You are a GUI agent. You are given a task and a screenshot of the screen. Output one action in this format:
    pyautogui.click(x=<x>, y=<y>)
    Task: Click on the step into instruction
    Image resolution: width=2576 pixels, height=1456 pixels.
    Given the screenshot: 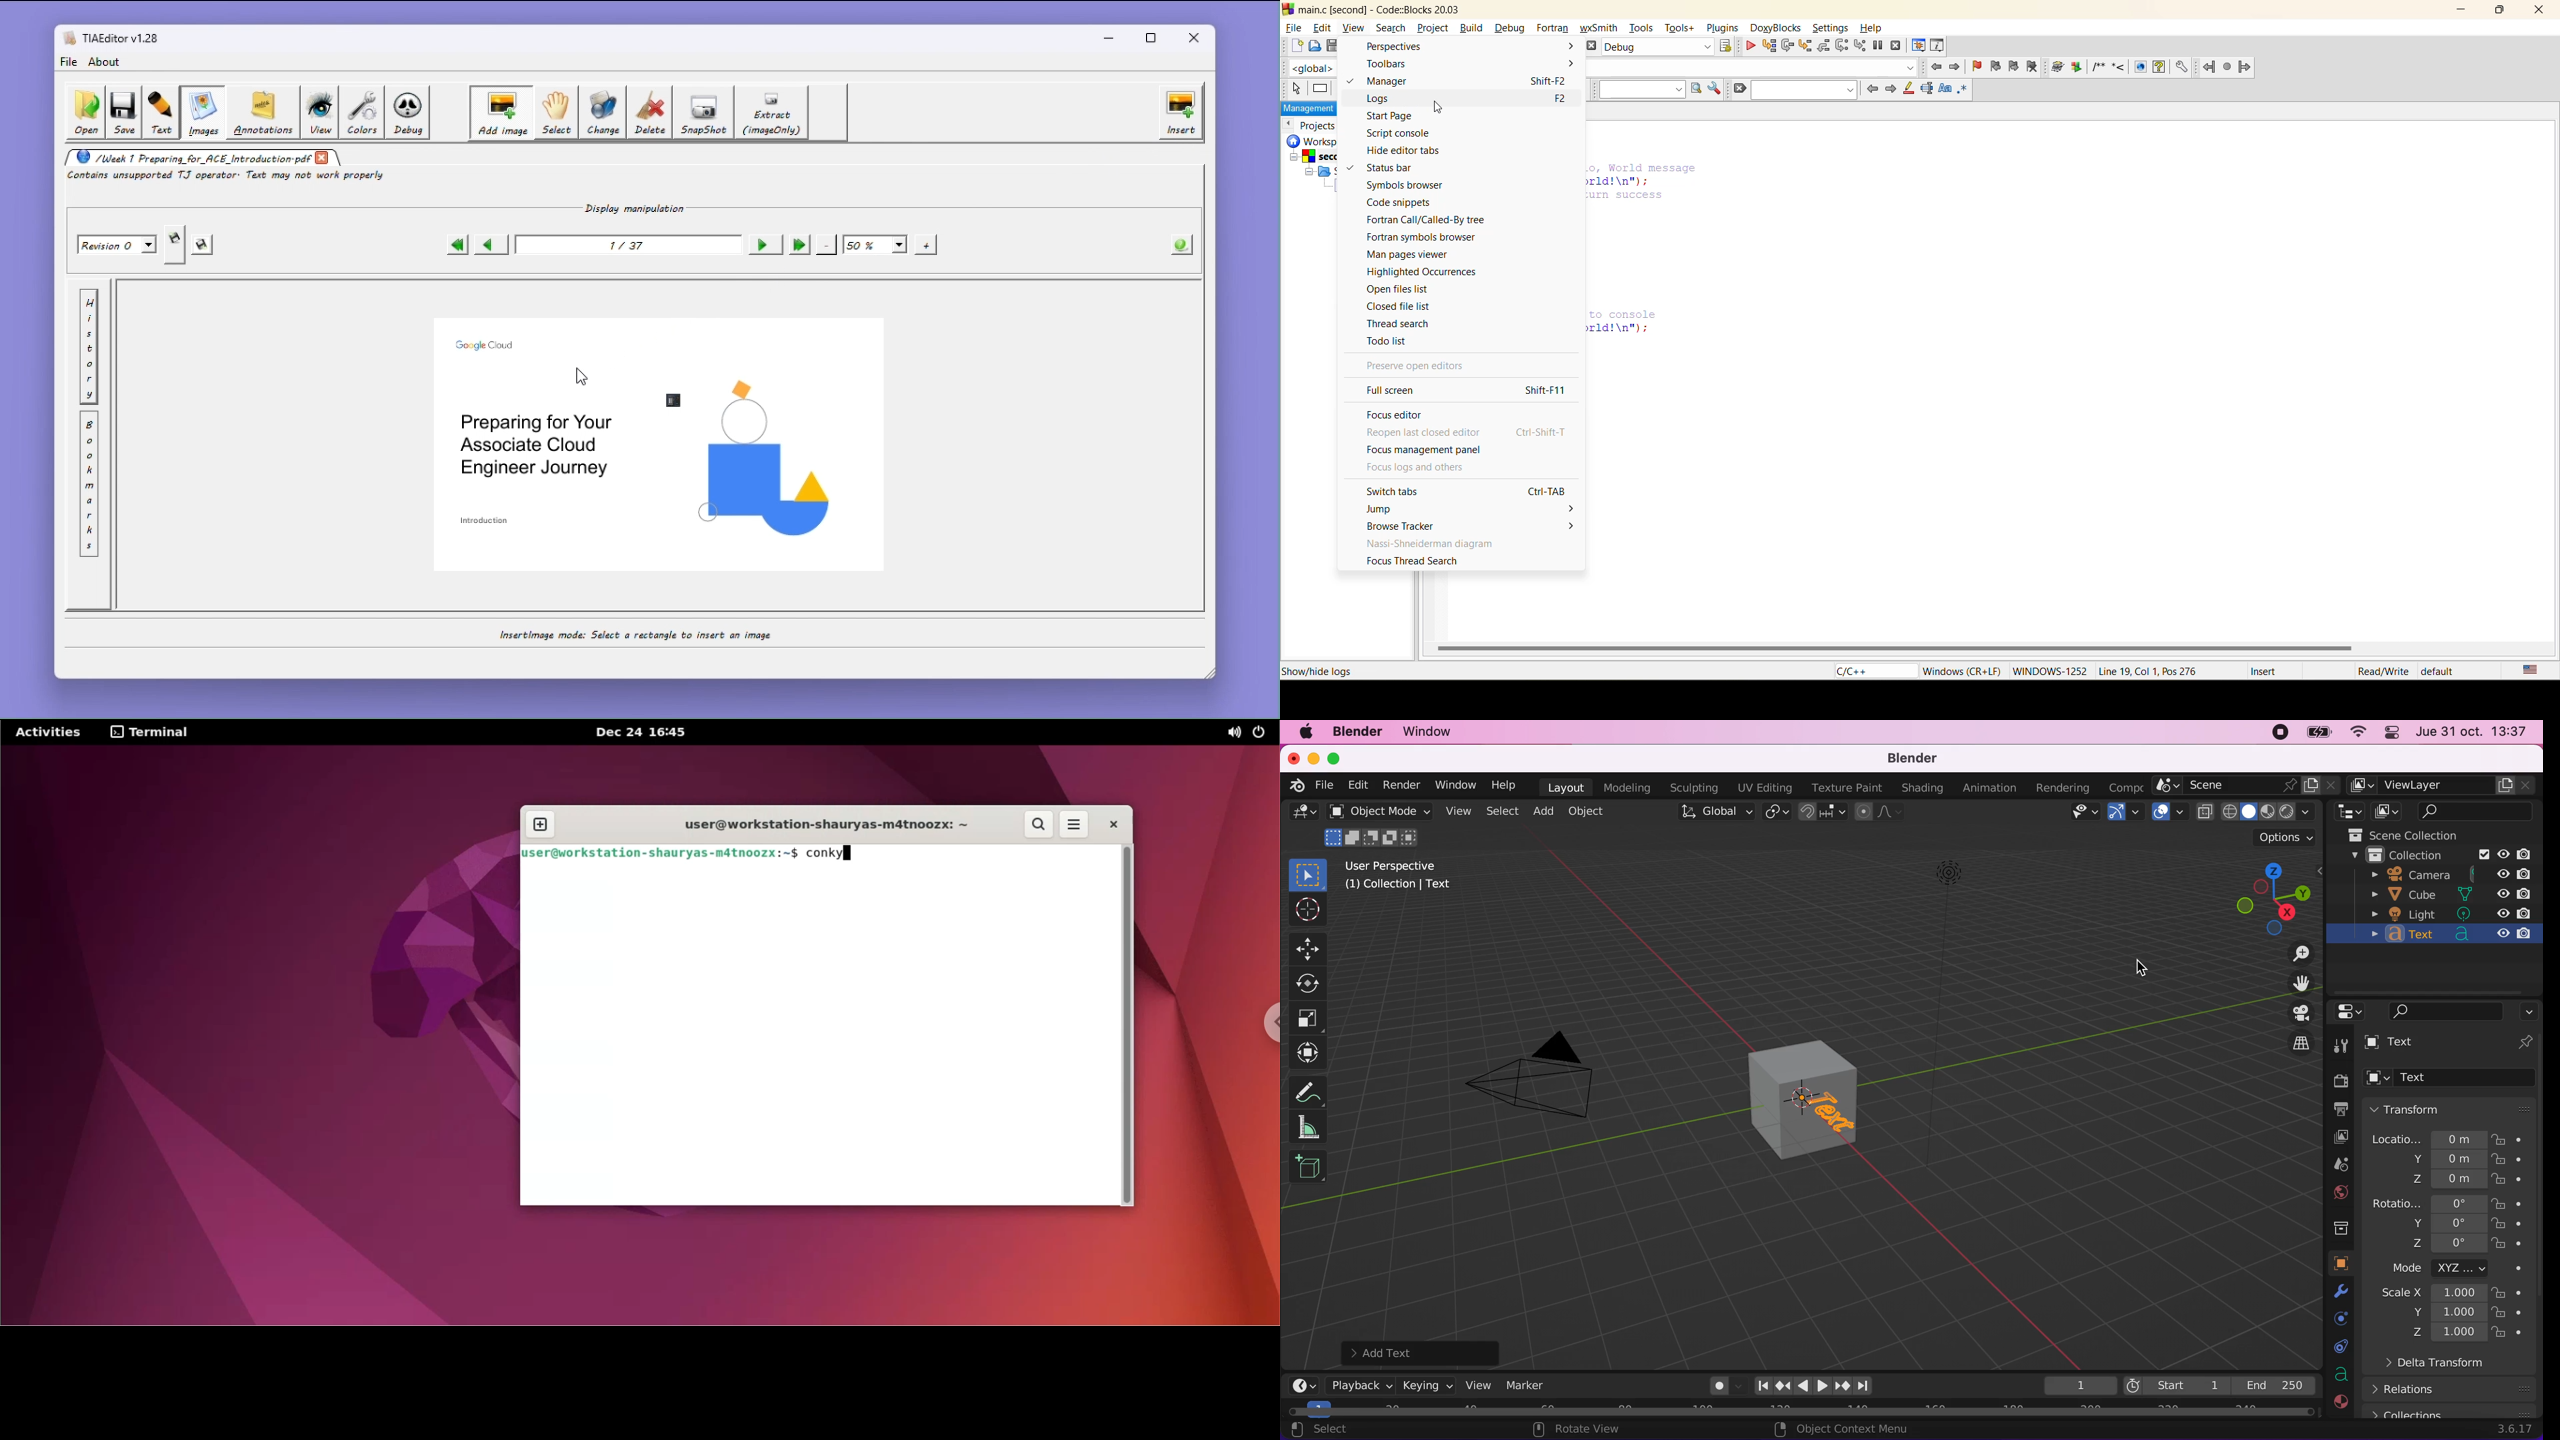 What is the action you would take?
    pyautogui.click(x=1861, y=46)
    